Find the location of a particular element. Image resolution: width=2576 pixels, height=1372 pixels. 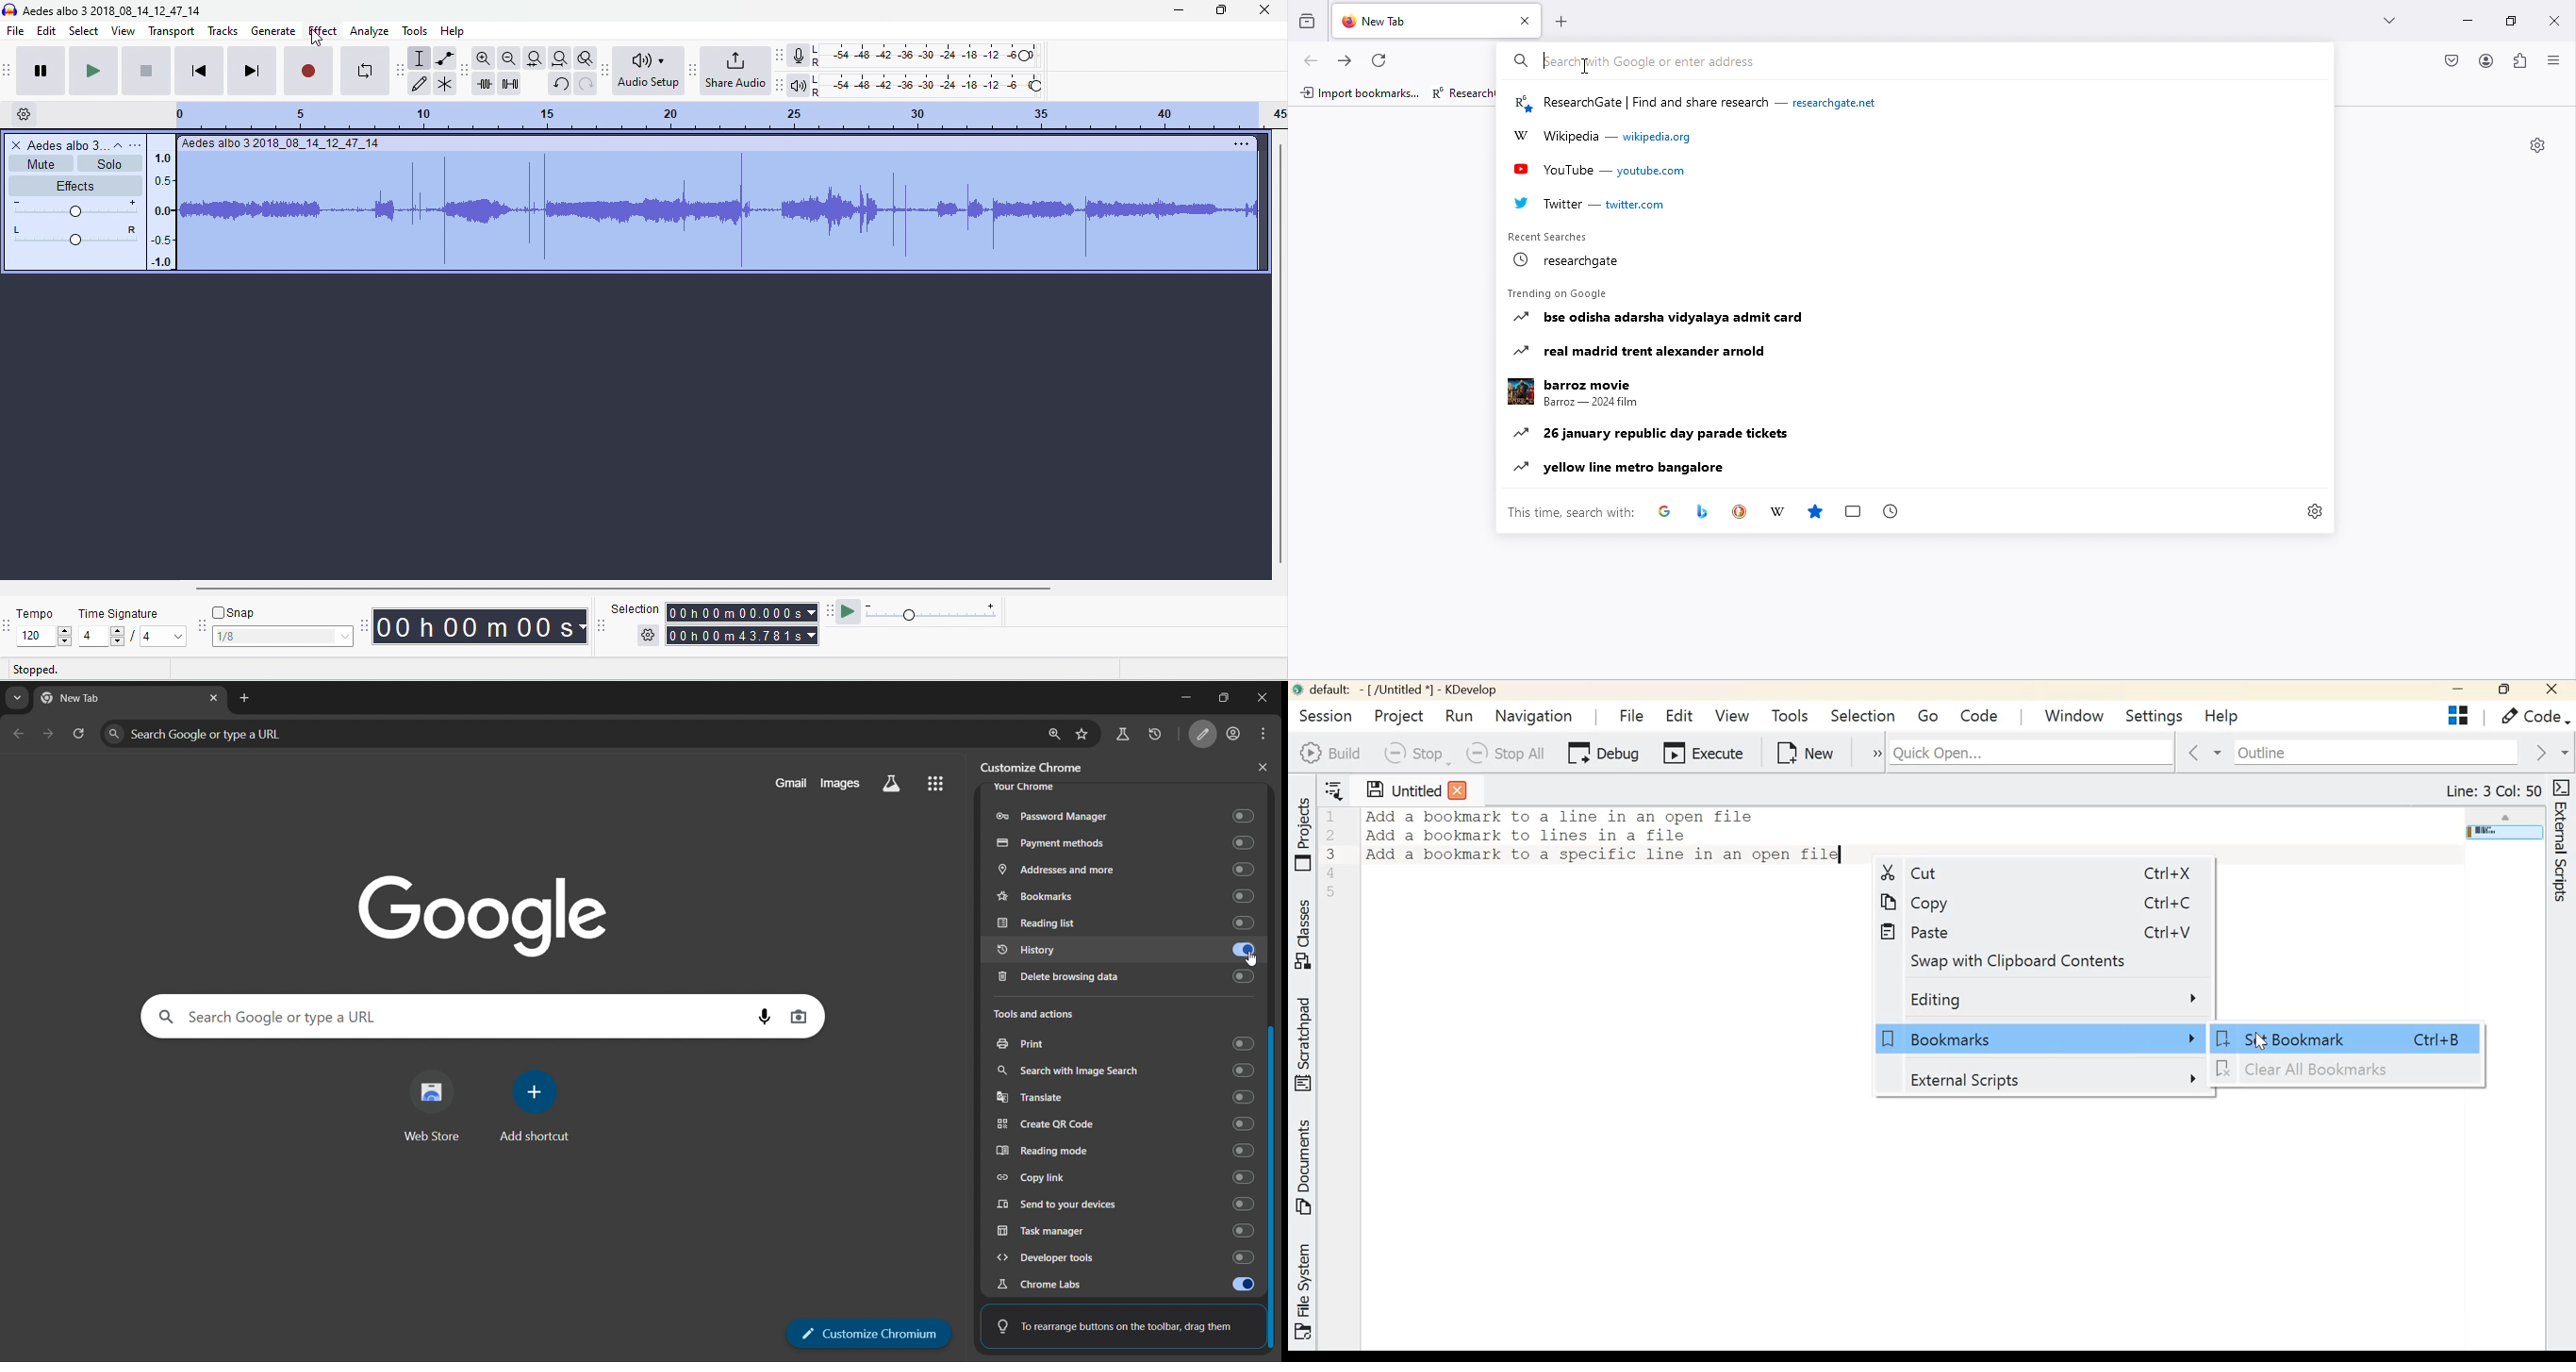

audio set up is located at coordinates (647, 71).